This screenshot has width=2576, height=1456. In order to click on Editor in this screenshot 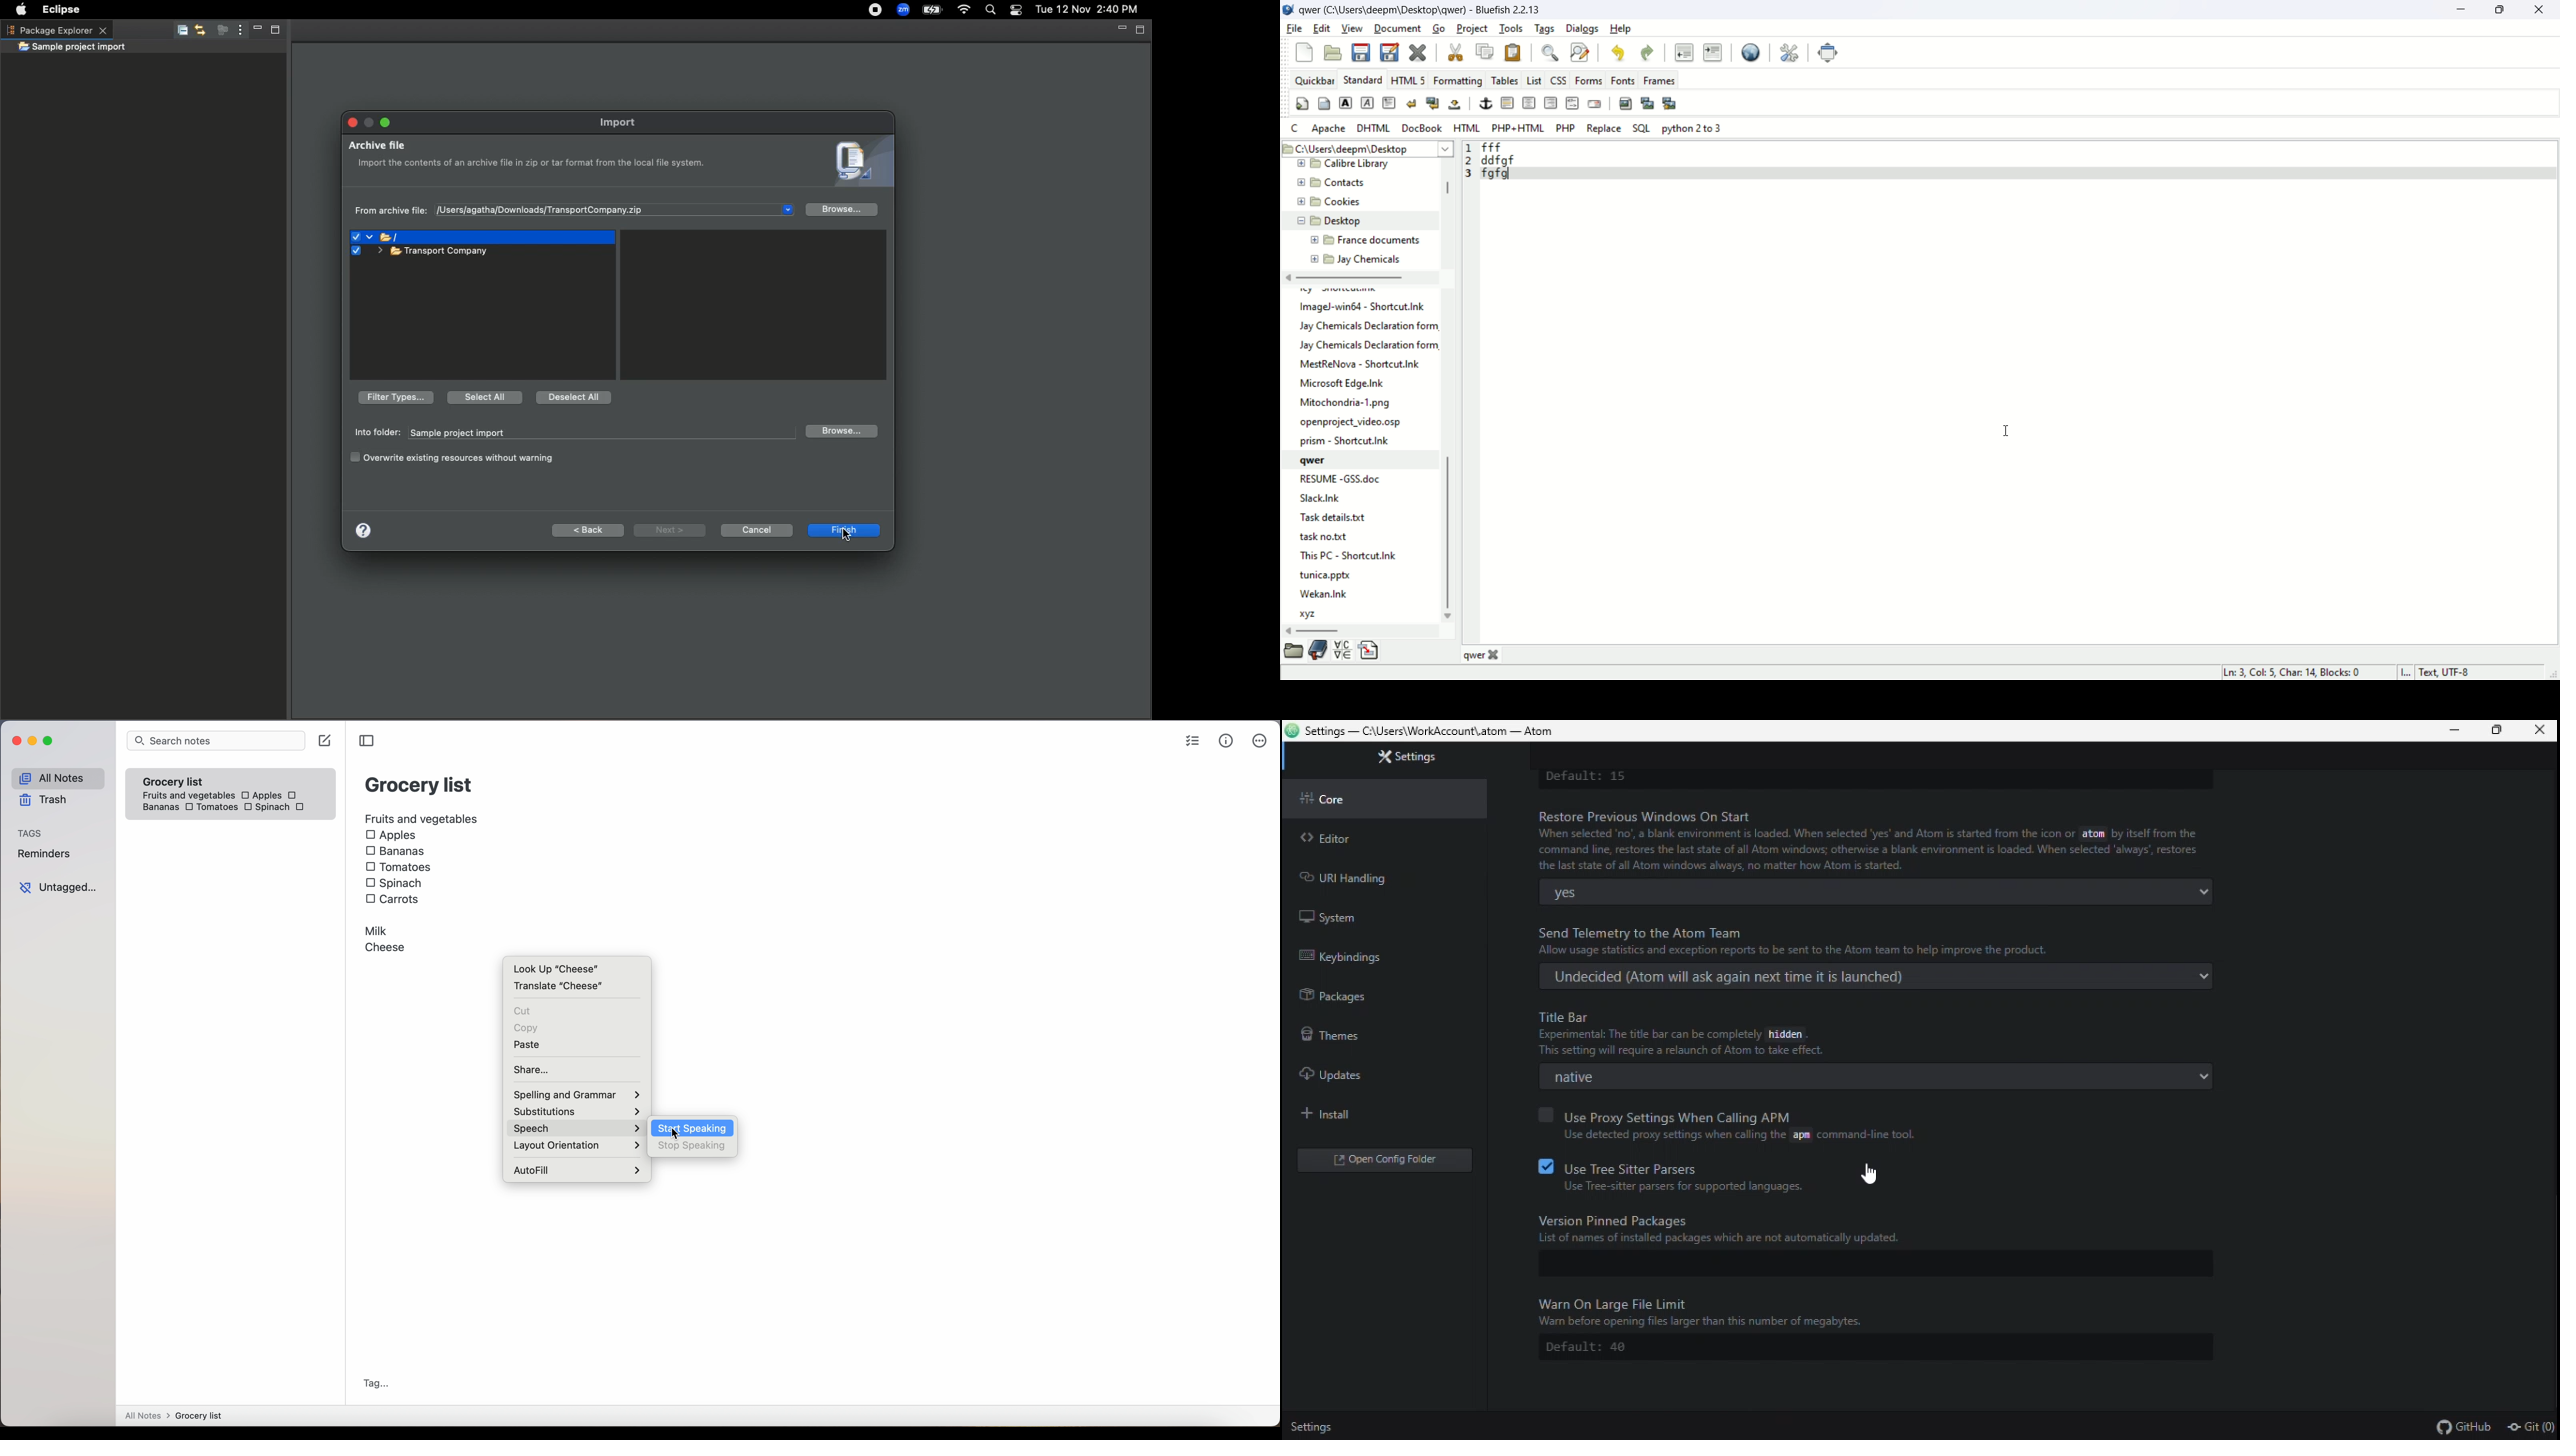, I will do `click(1375, 835)`.